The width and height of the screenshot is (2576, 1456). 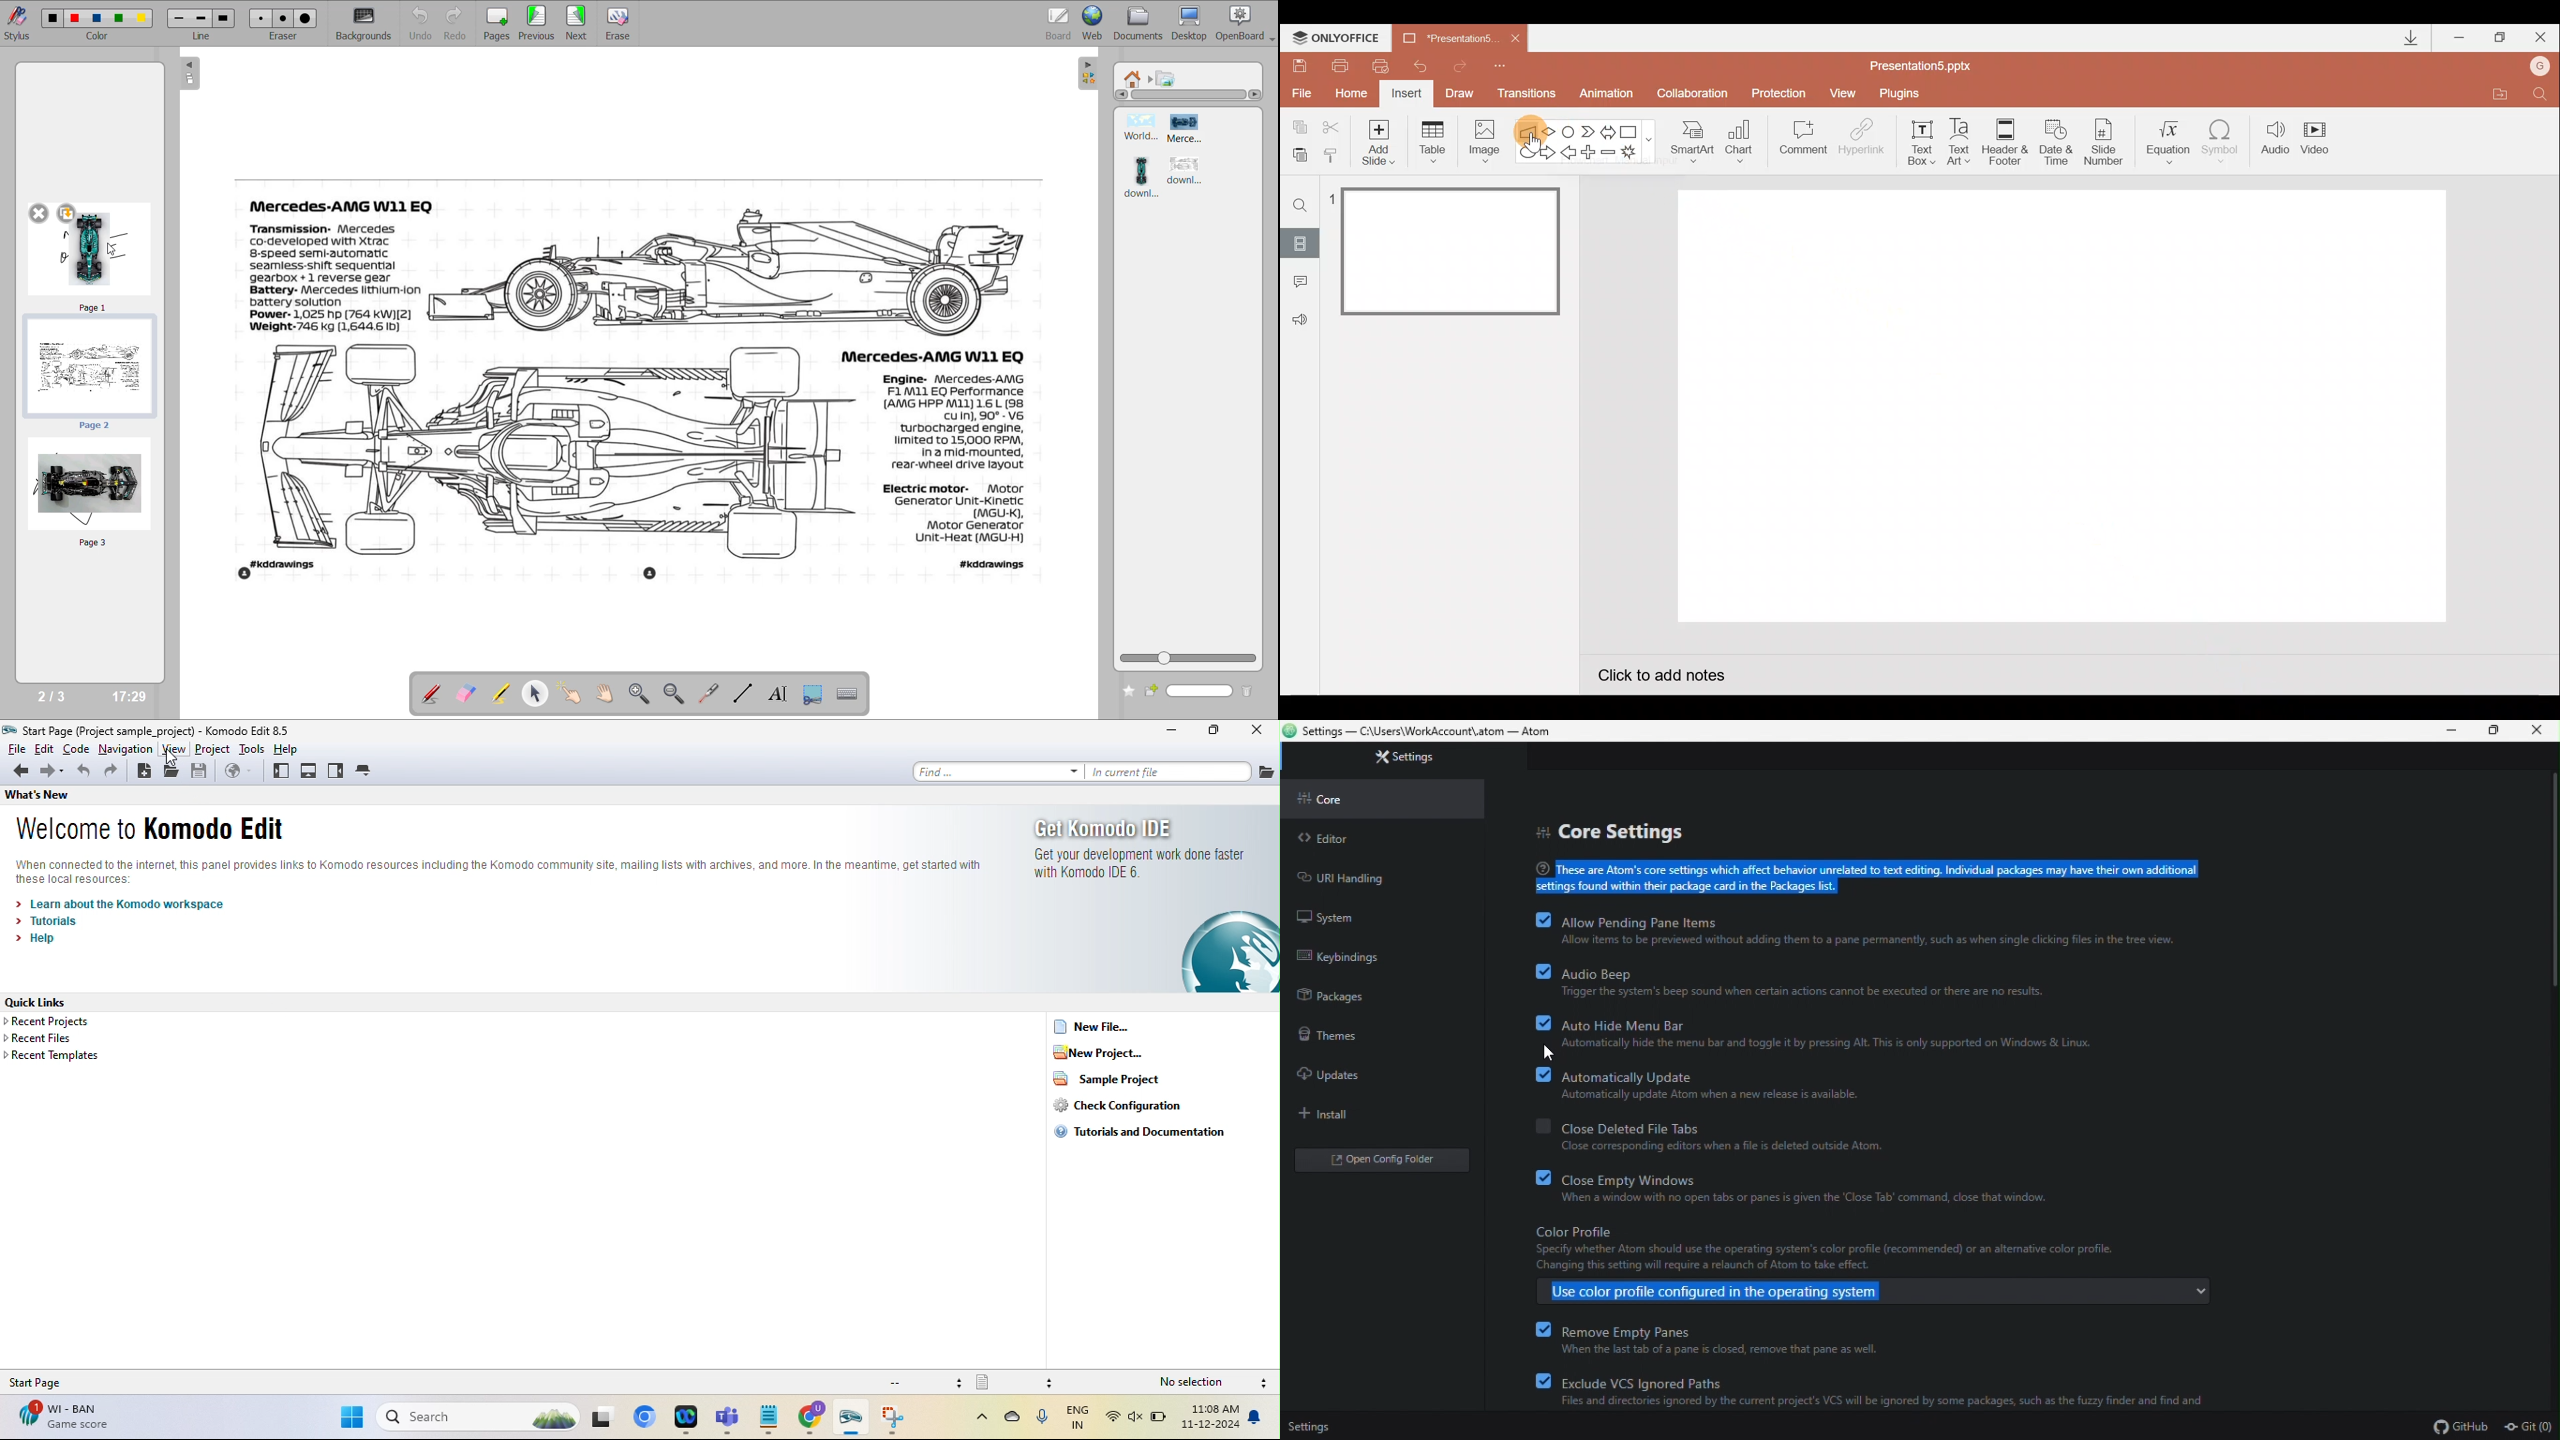 What do you see at coordinates (1591, 154) in the screenshot?
I see `Plus` at bounding box center [1591, 154].